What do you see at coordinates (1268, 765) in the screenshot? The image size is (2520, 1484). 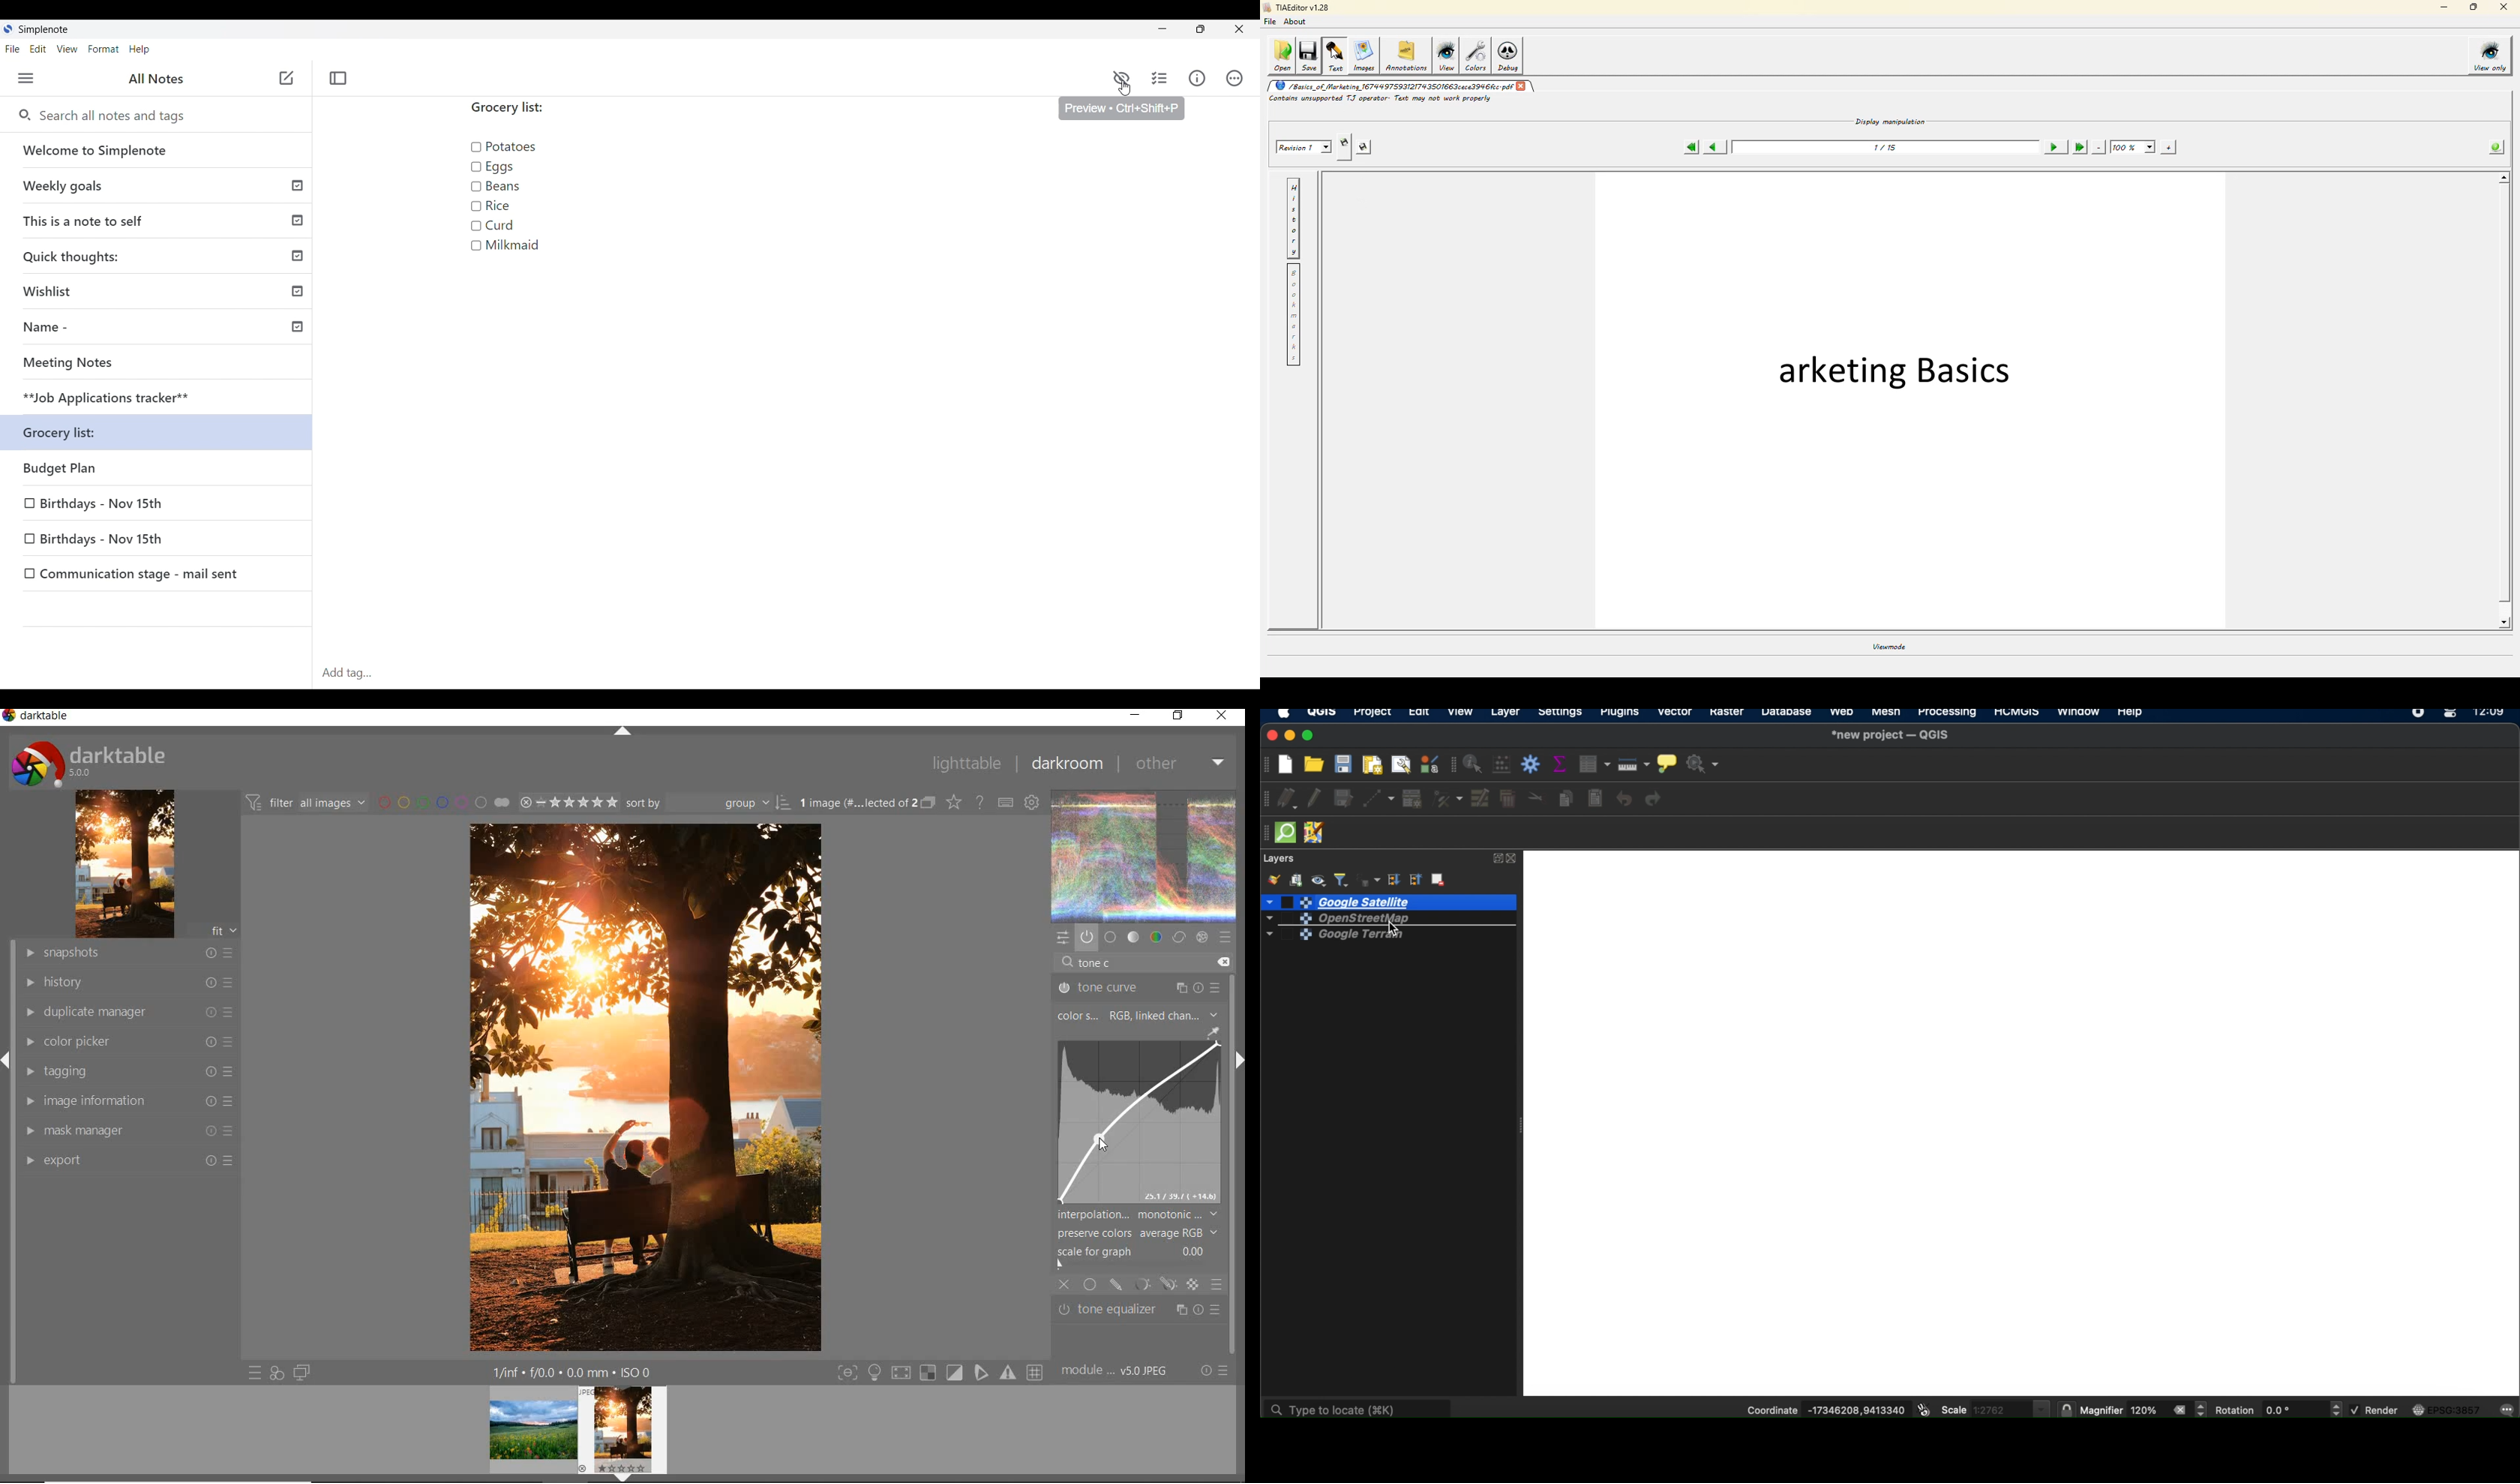 I see `project toolbar` at bounding box center [1268, 765].